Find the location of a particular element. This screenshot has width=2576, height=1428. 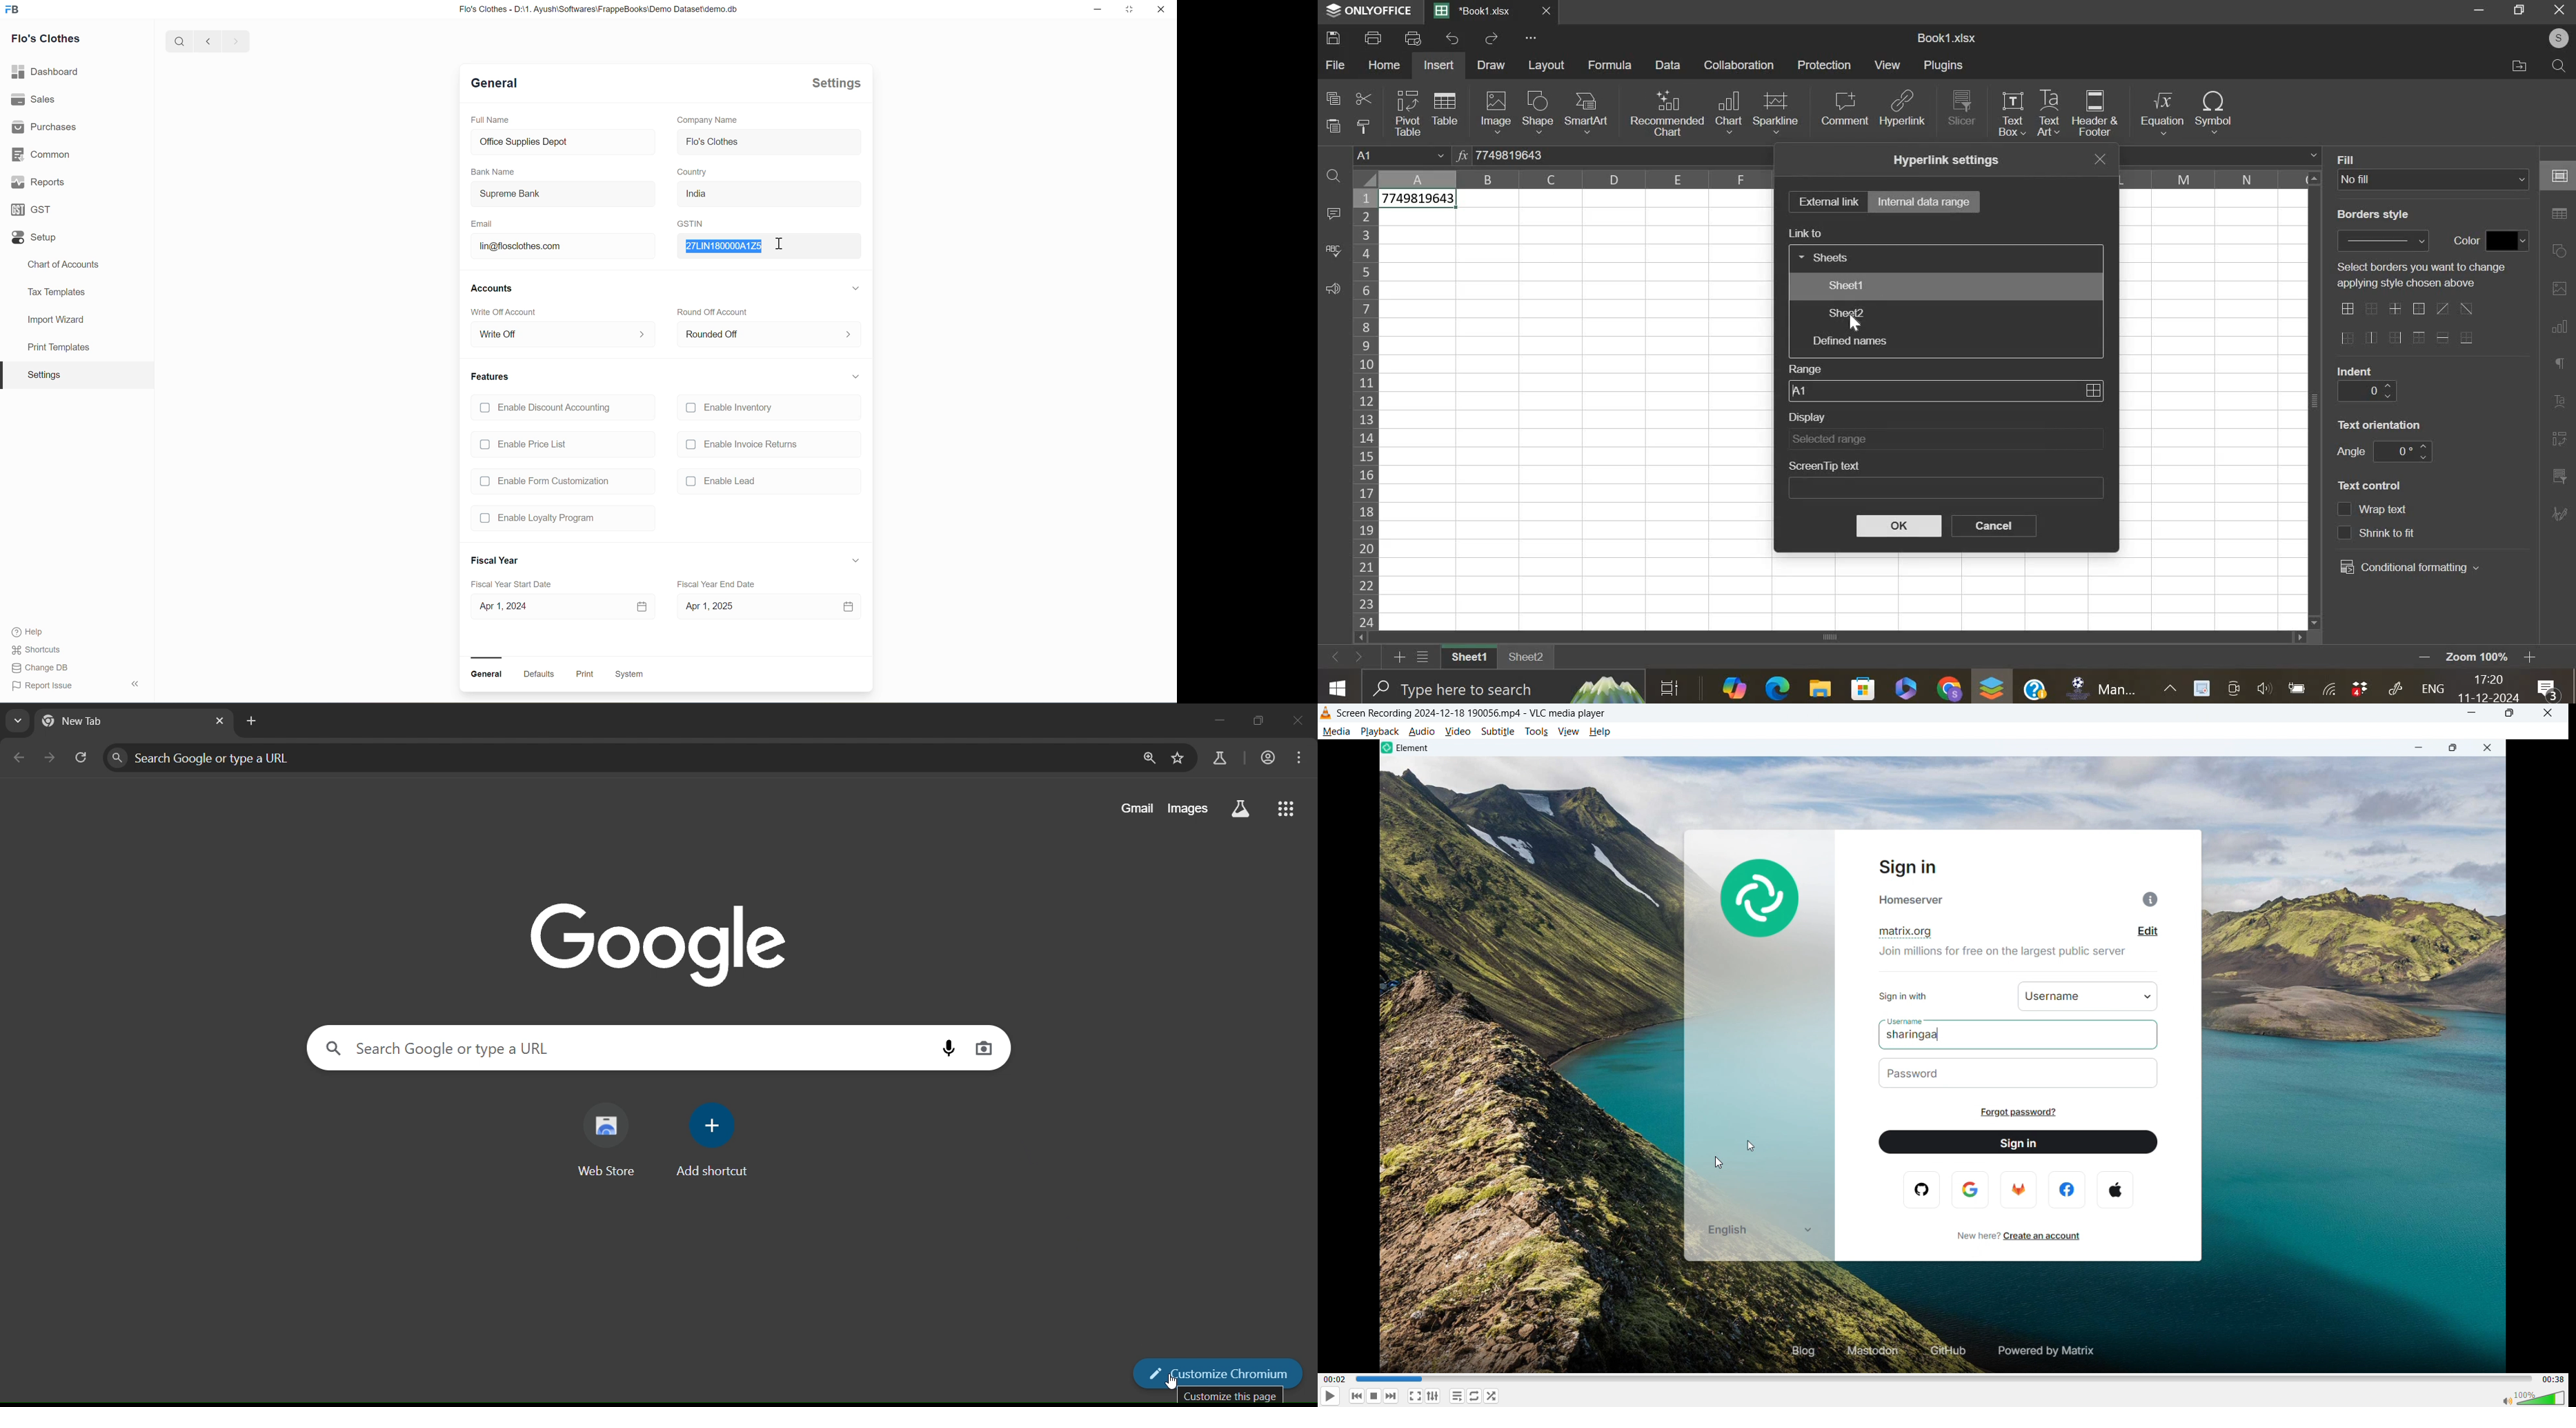

background fill is located at coordinates (2434, 179).